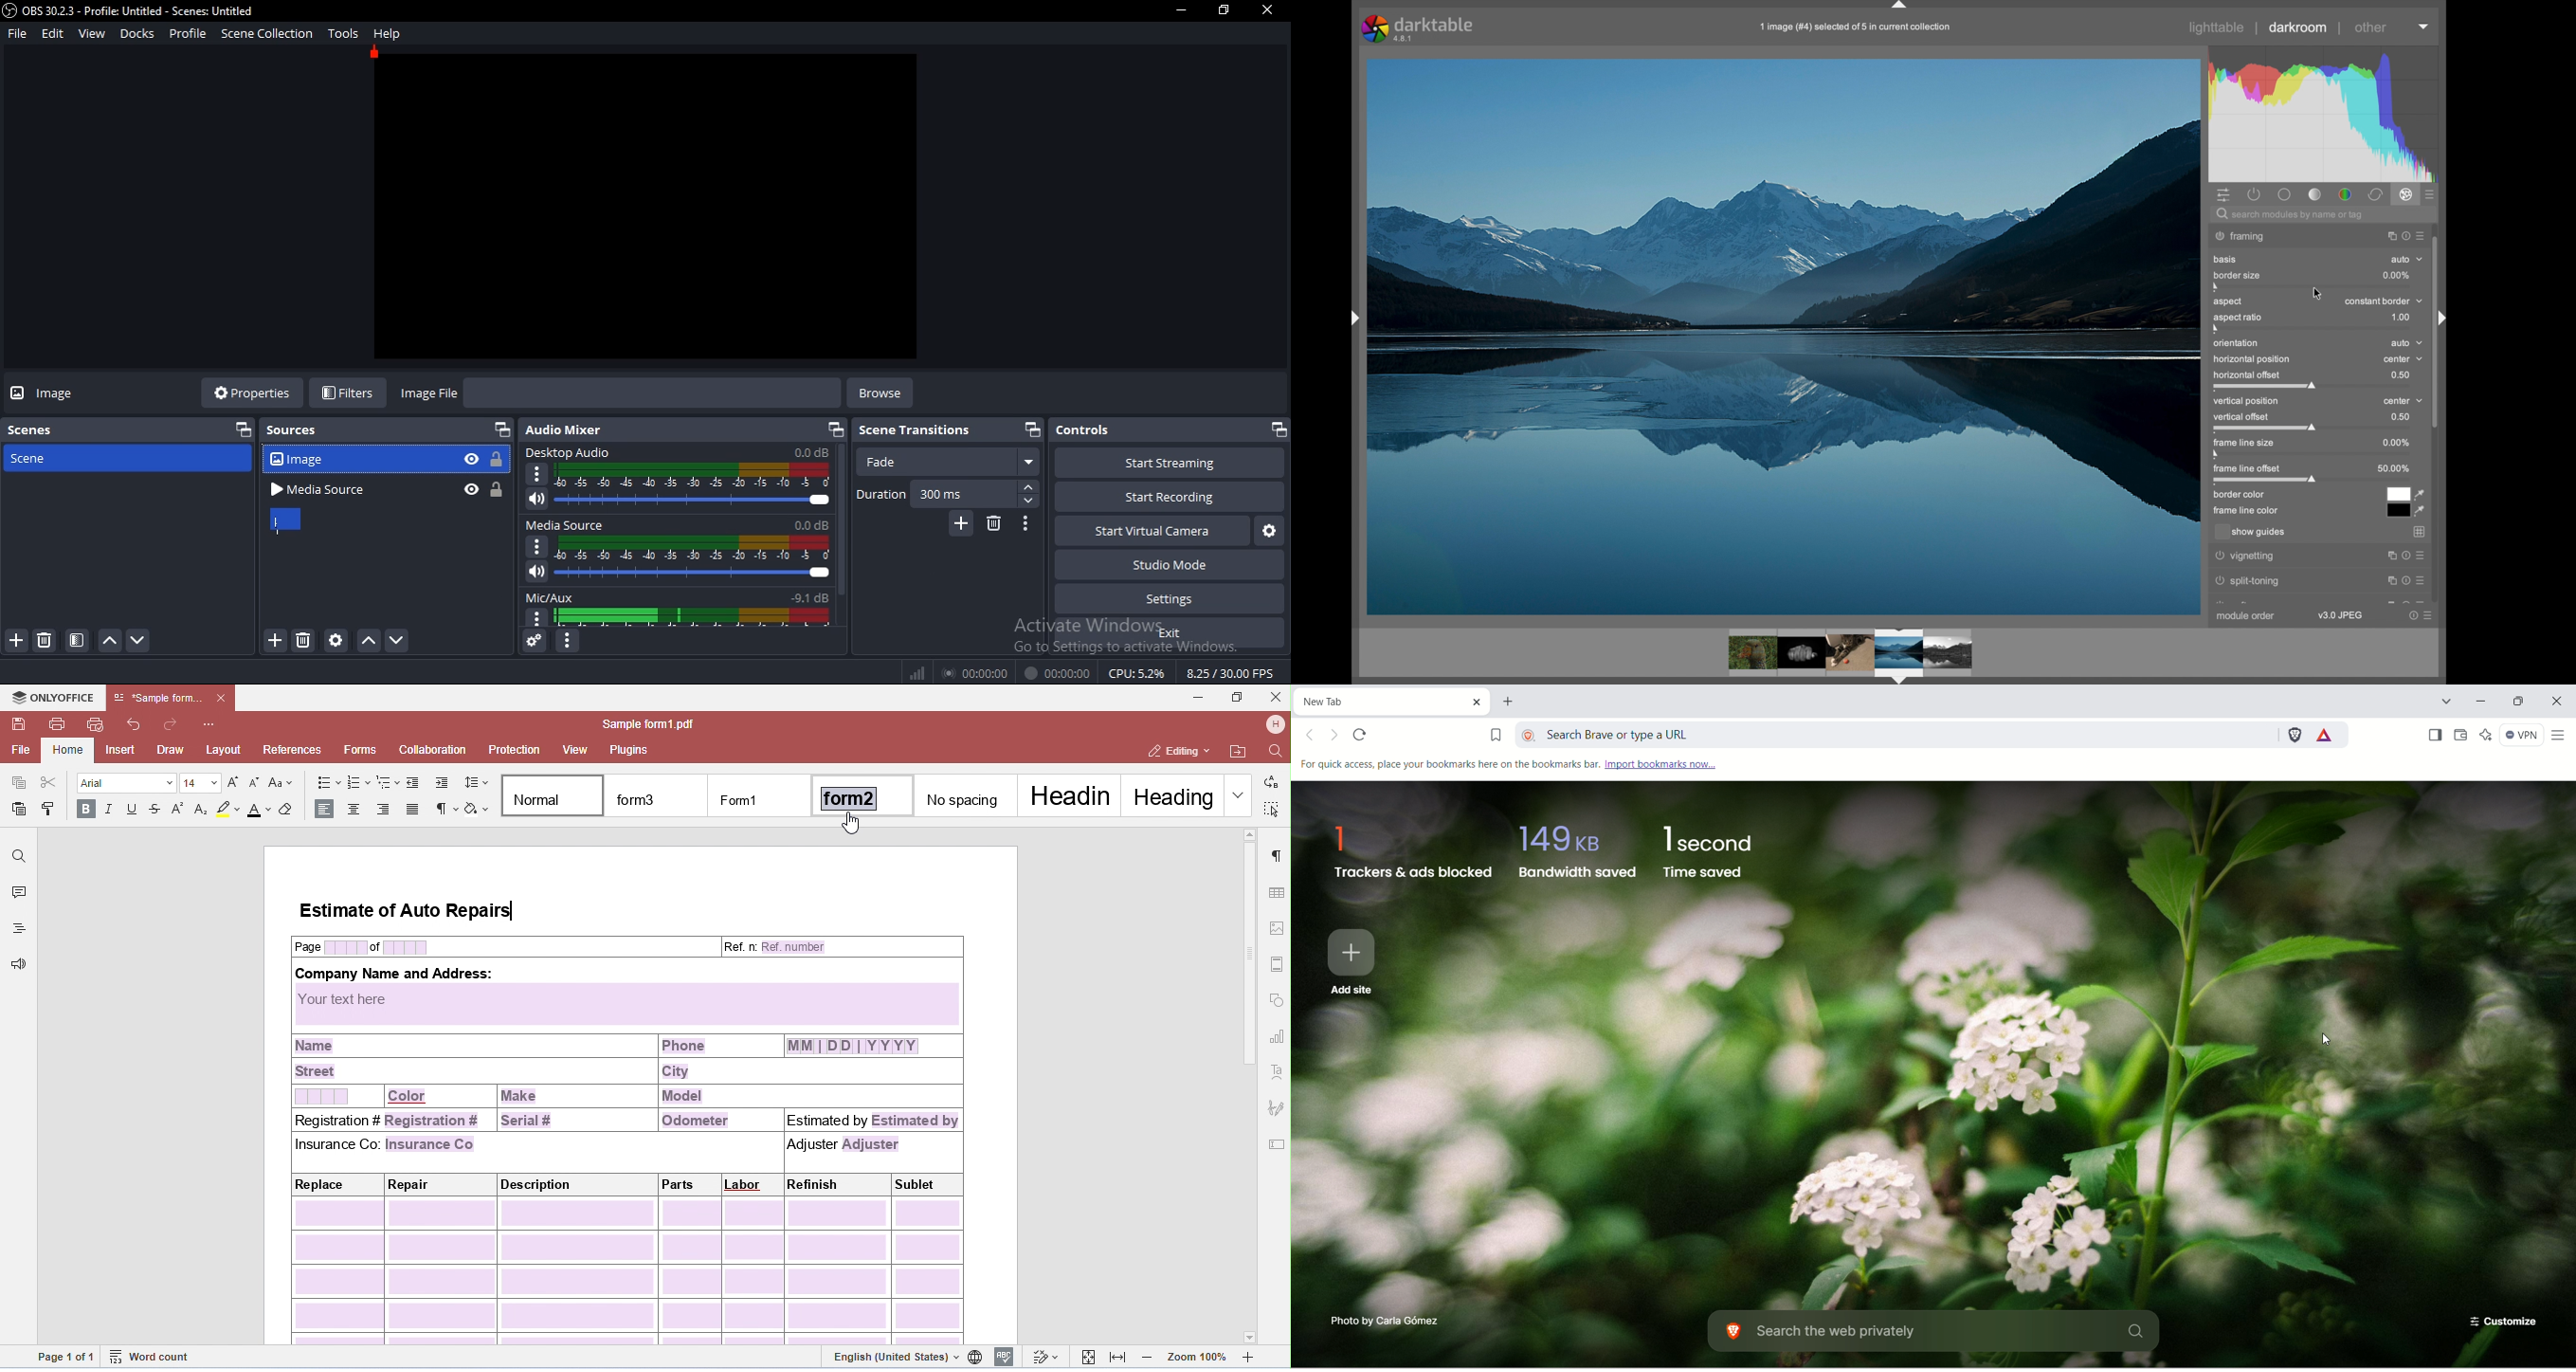 Image resolution: width=2576 pixels, height=1372 pixels. Describe the element at coordinates (493, 460) in the screenshot. I see `lock` at that location.